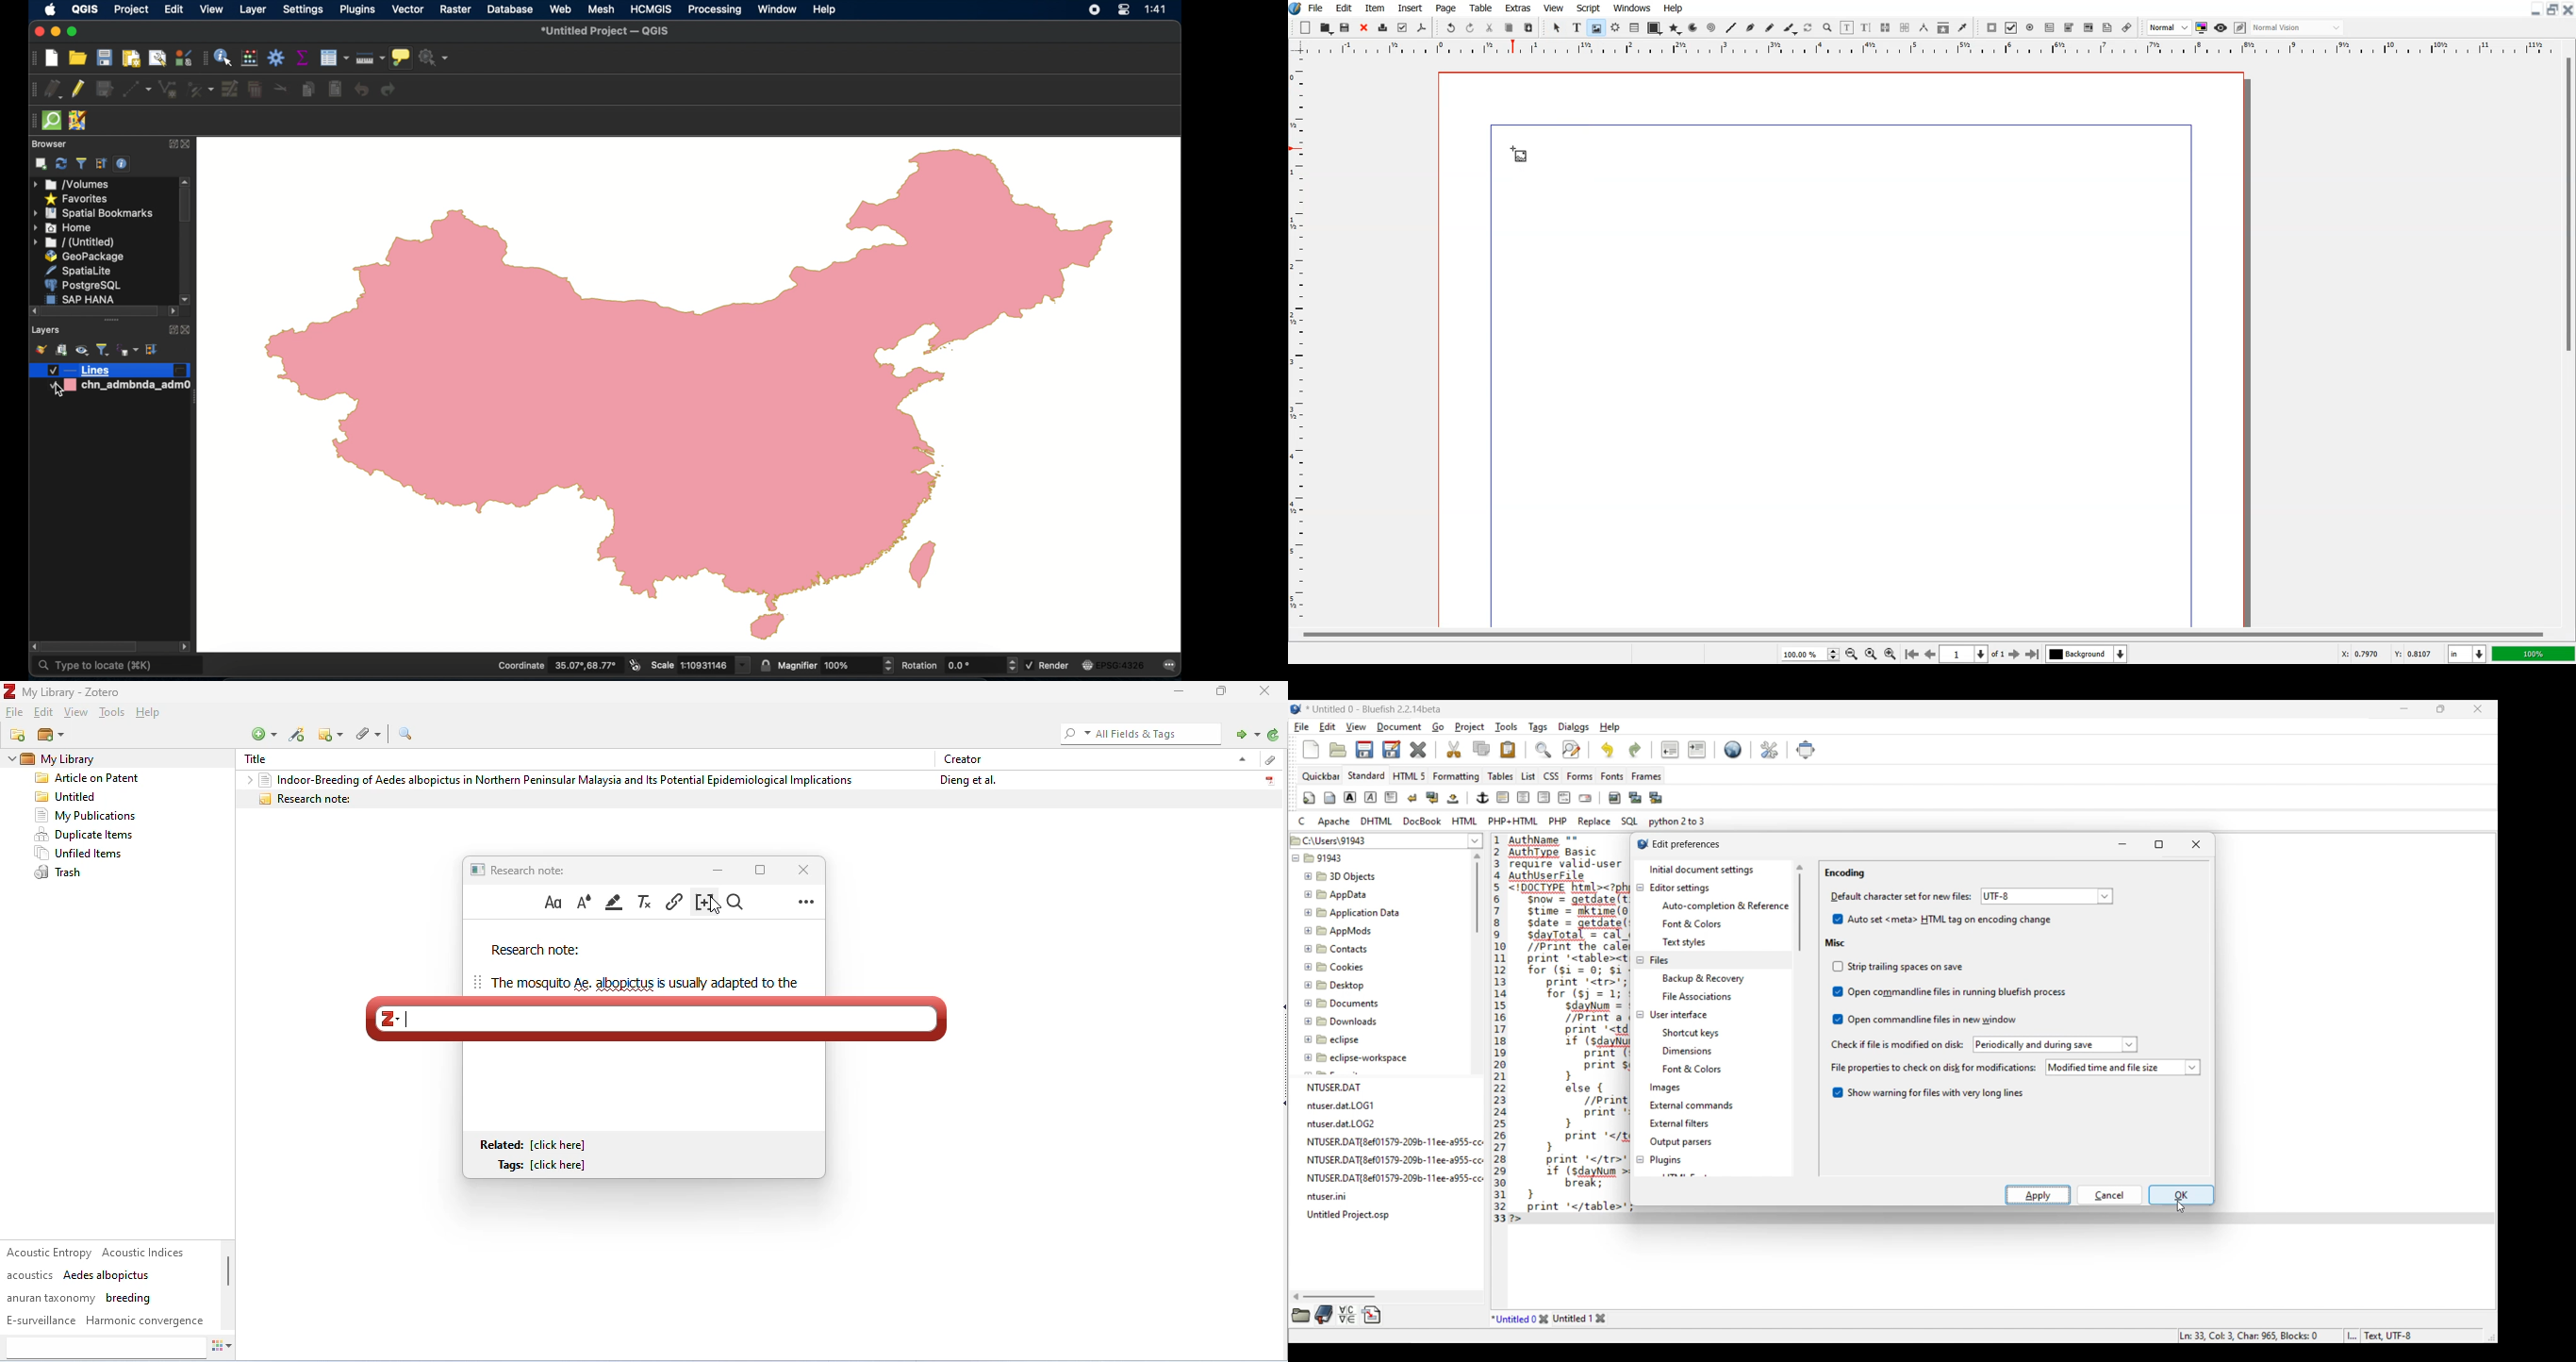 The height and width of the screenshot is (1372, 2576). I want to click on scroll box, so click(89, 646).